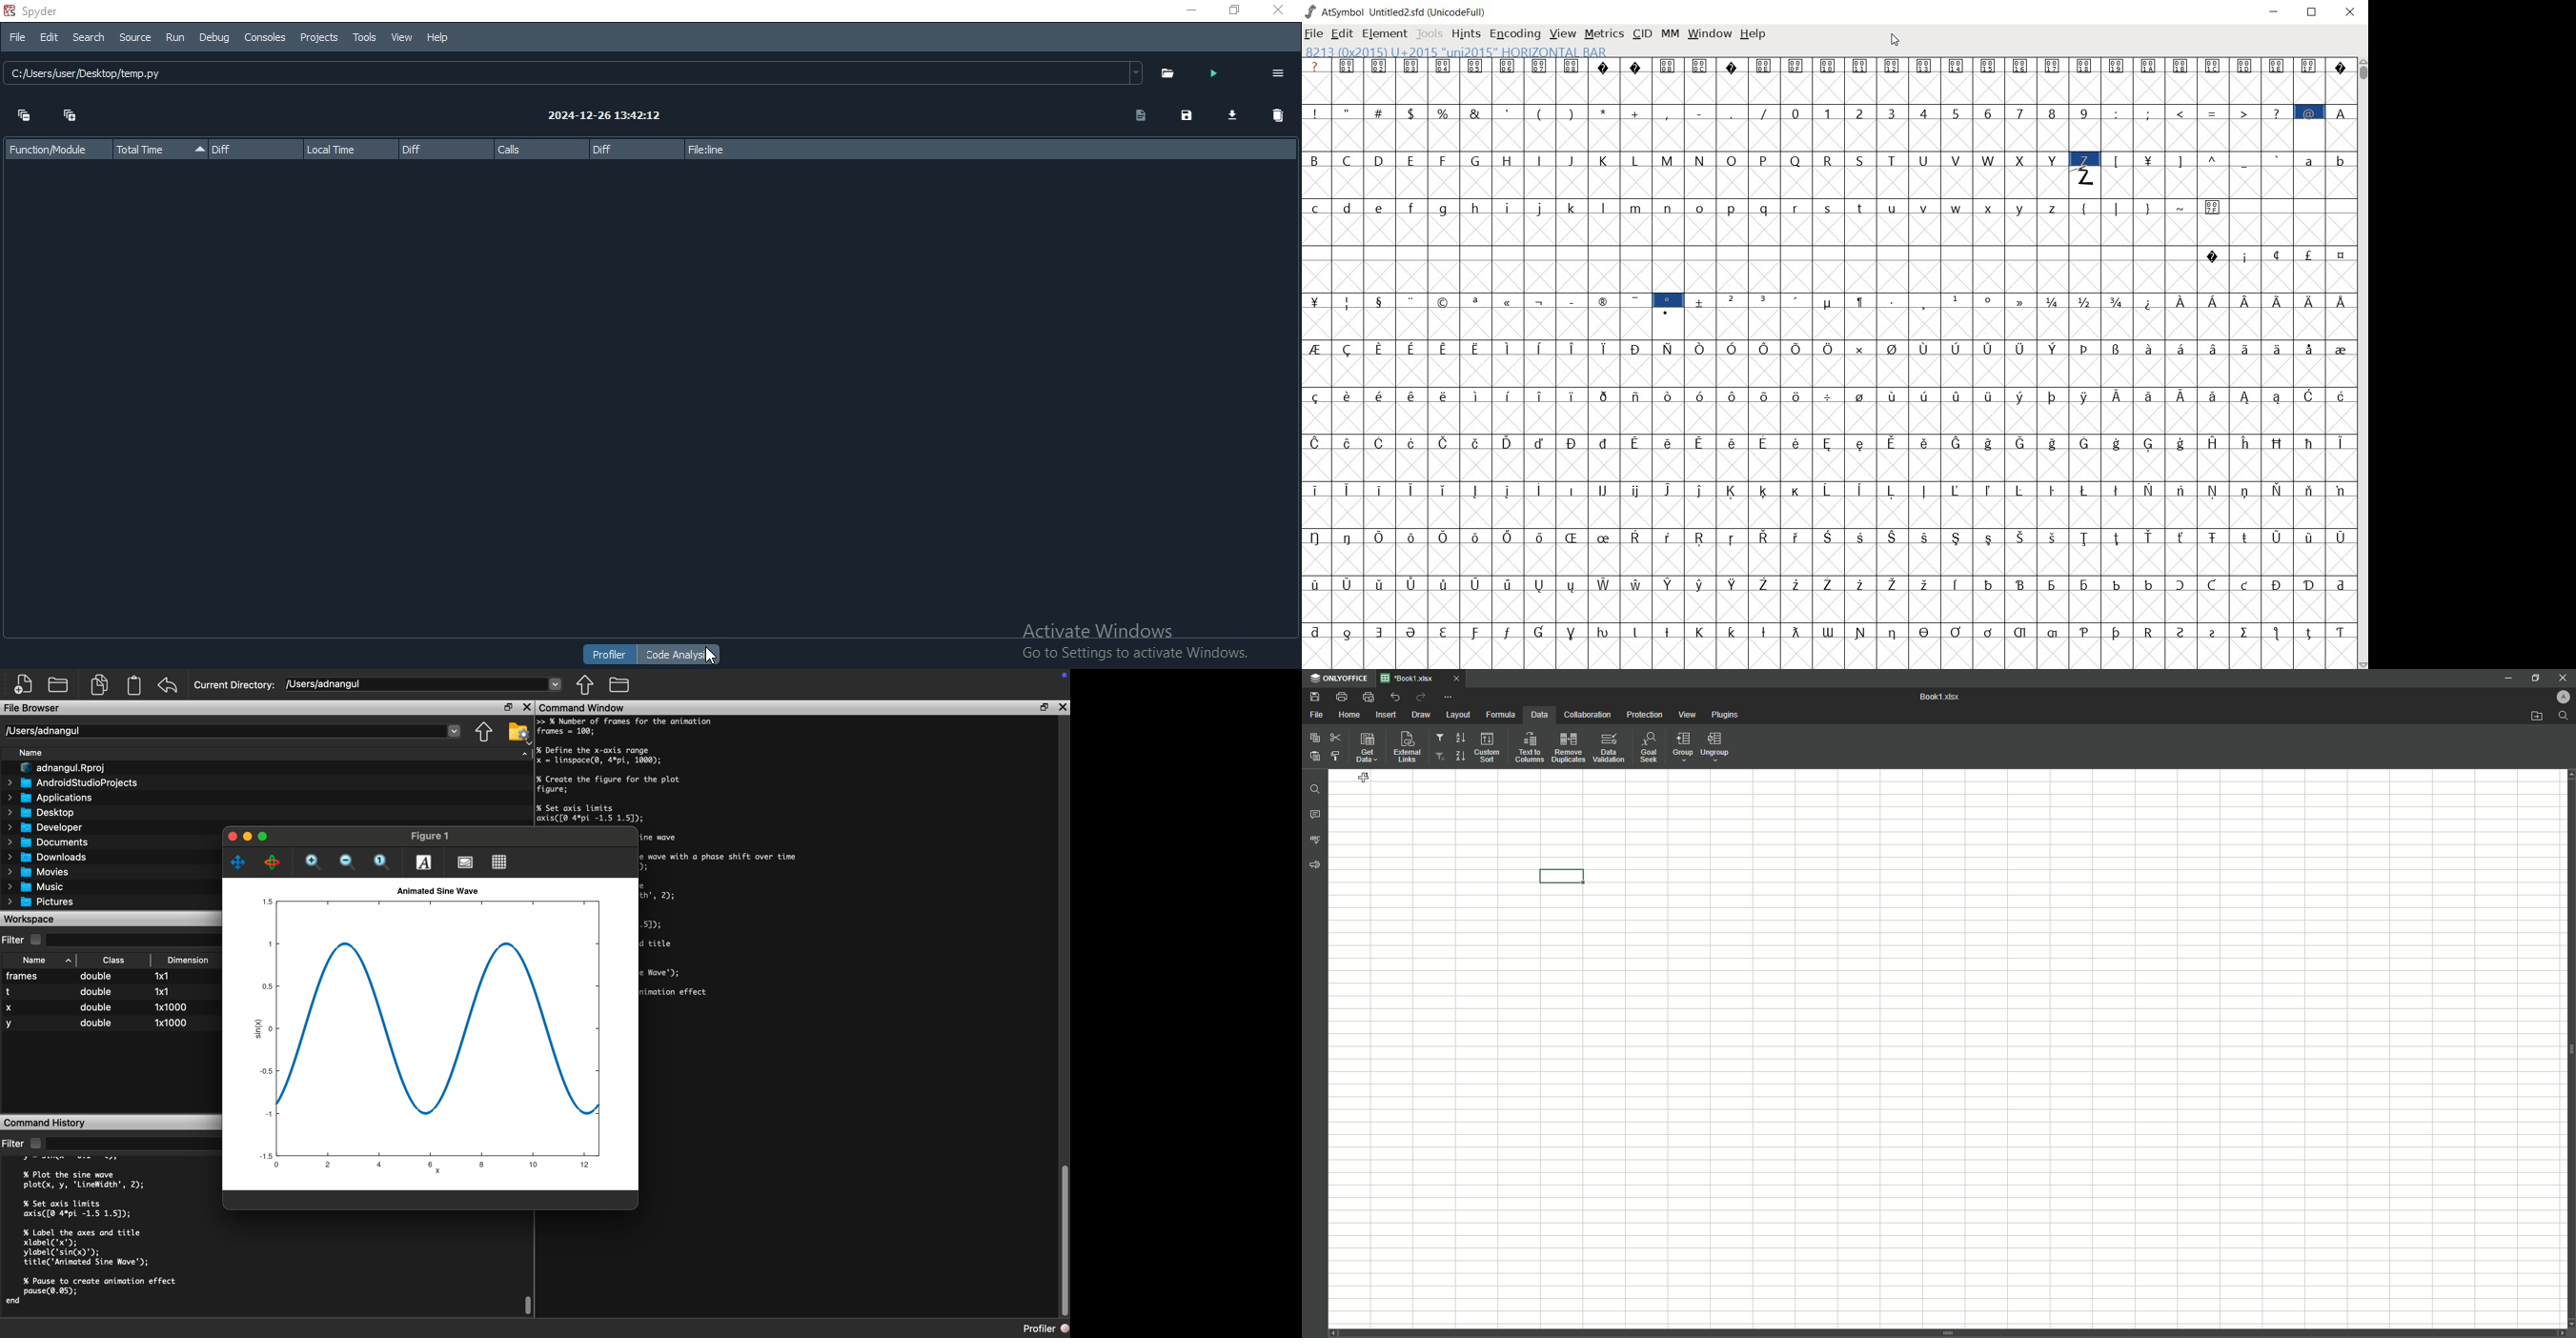 Image resolution: width=2576 pixels, height=1344 pixels. Describe the element at coordinates (1716, 747) in the screenshot. I see `` at that location.